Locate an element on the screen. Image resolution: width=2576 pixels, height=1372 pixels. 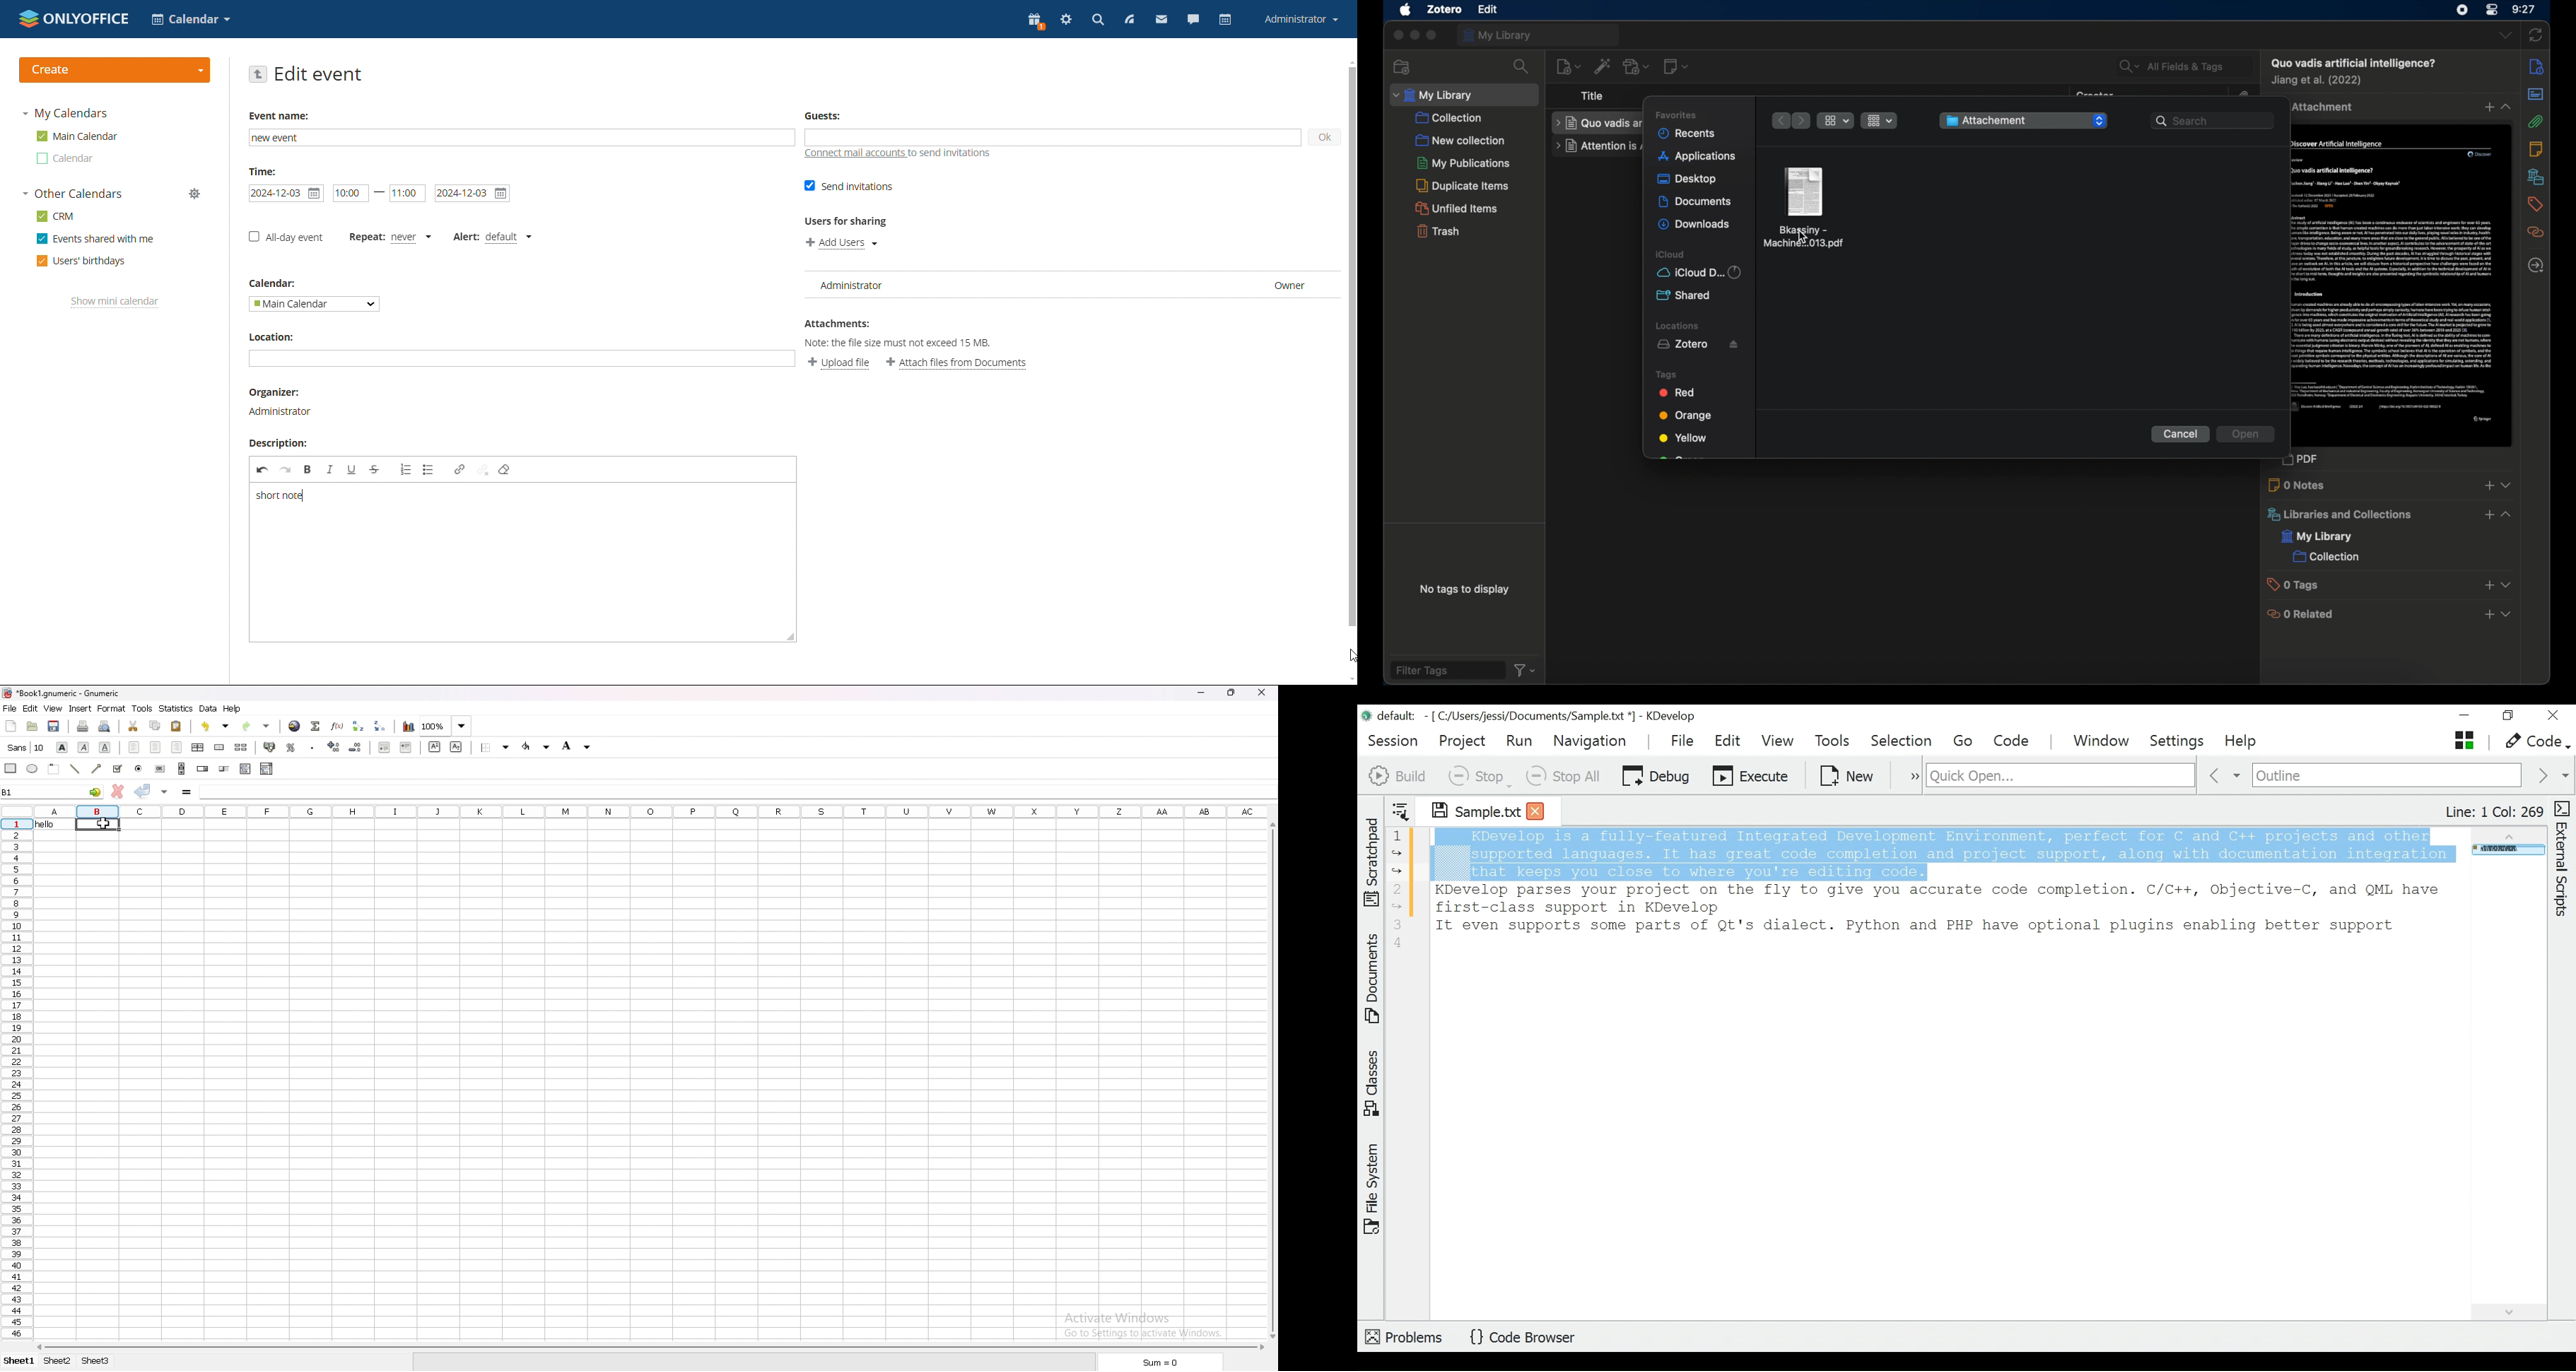
decrease indent is located at coordinates (385, 747).